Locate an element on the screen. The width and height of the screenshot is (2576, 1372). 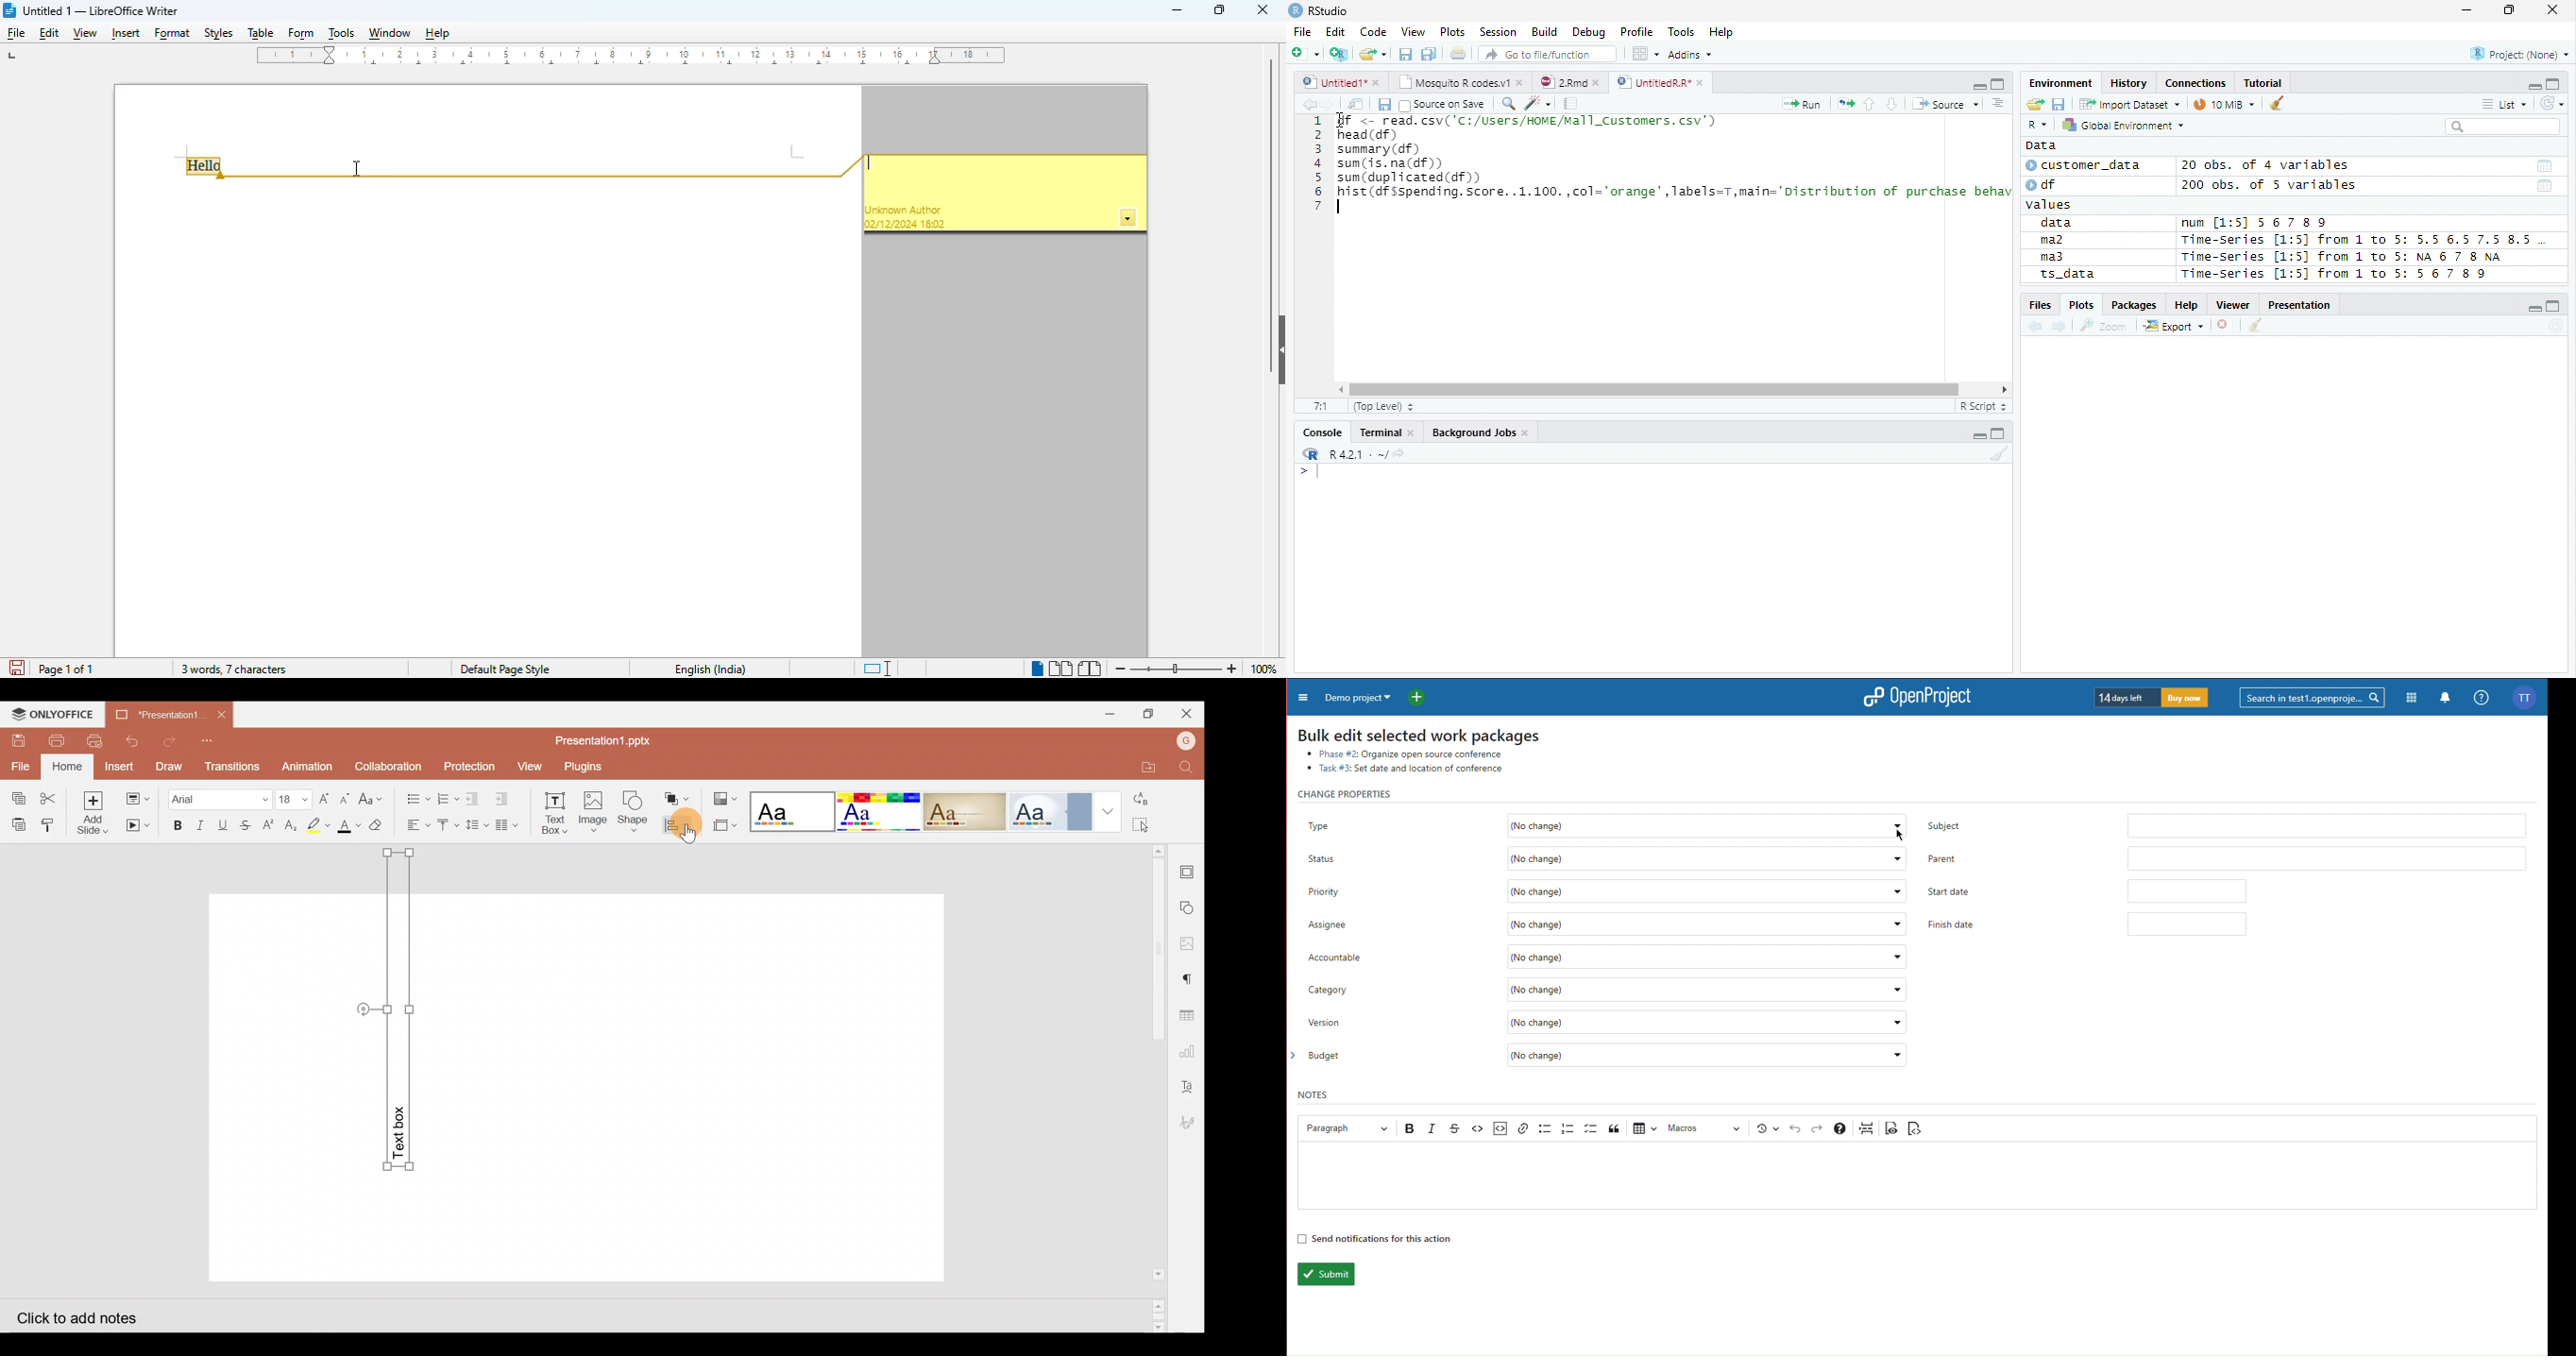
ie. <~ FEAR. CSVL 'CL/ USEFI / NINE /aT LENT InerS. Cov)

ead (df)

summary (df)

sun (is. na(df))

sum(duplicated(df))

hist (df Sspending. Score. .1.100. ,col="orange" , Tabels=T,main="Distribution of purchase behav
| is located at coordinates (1676, 166).